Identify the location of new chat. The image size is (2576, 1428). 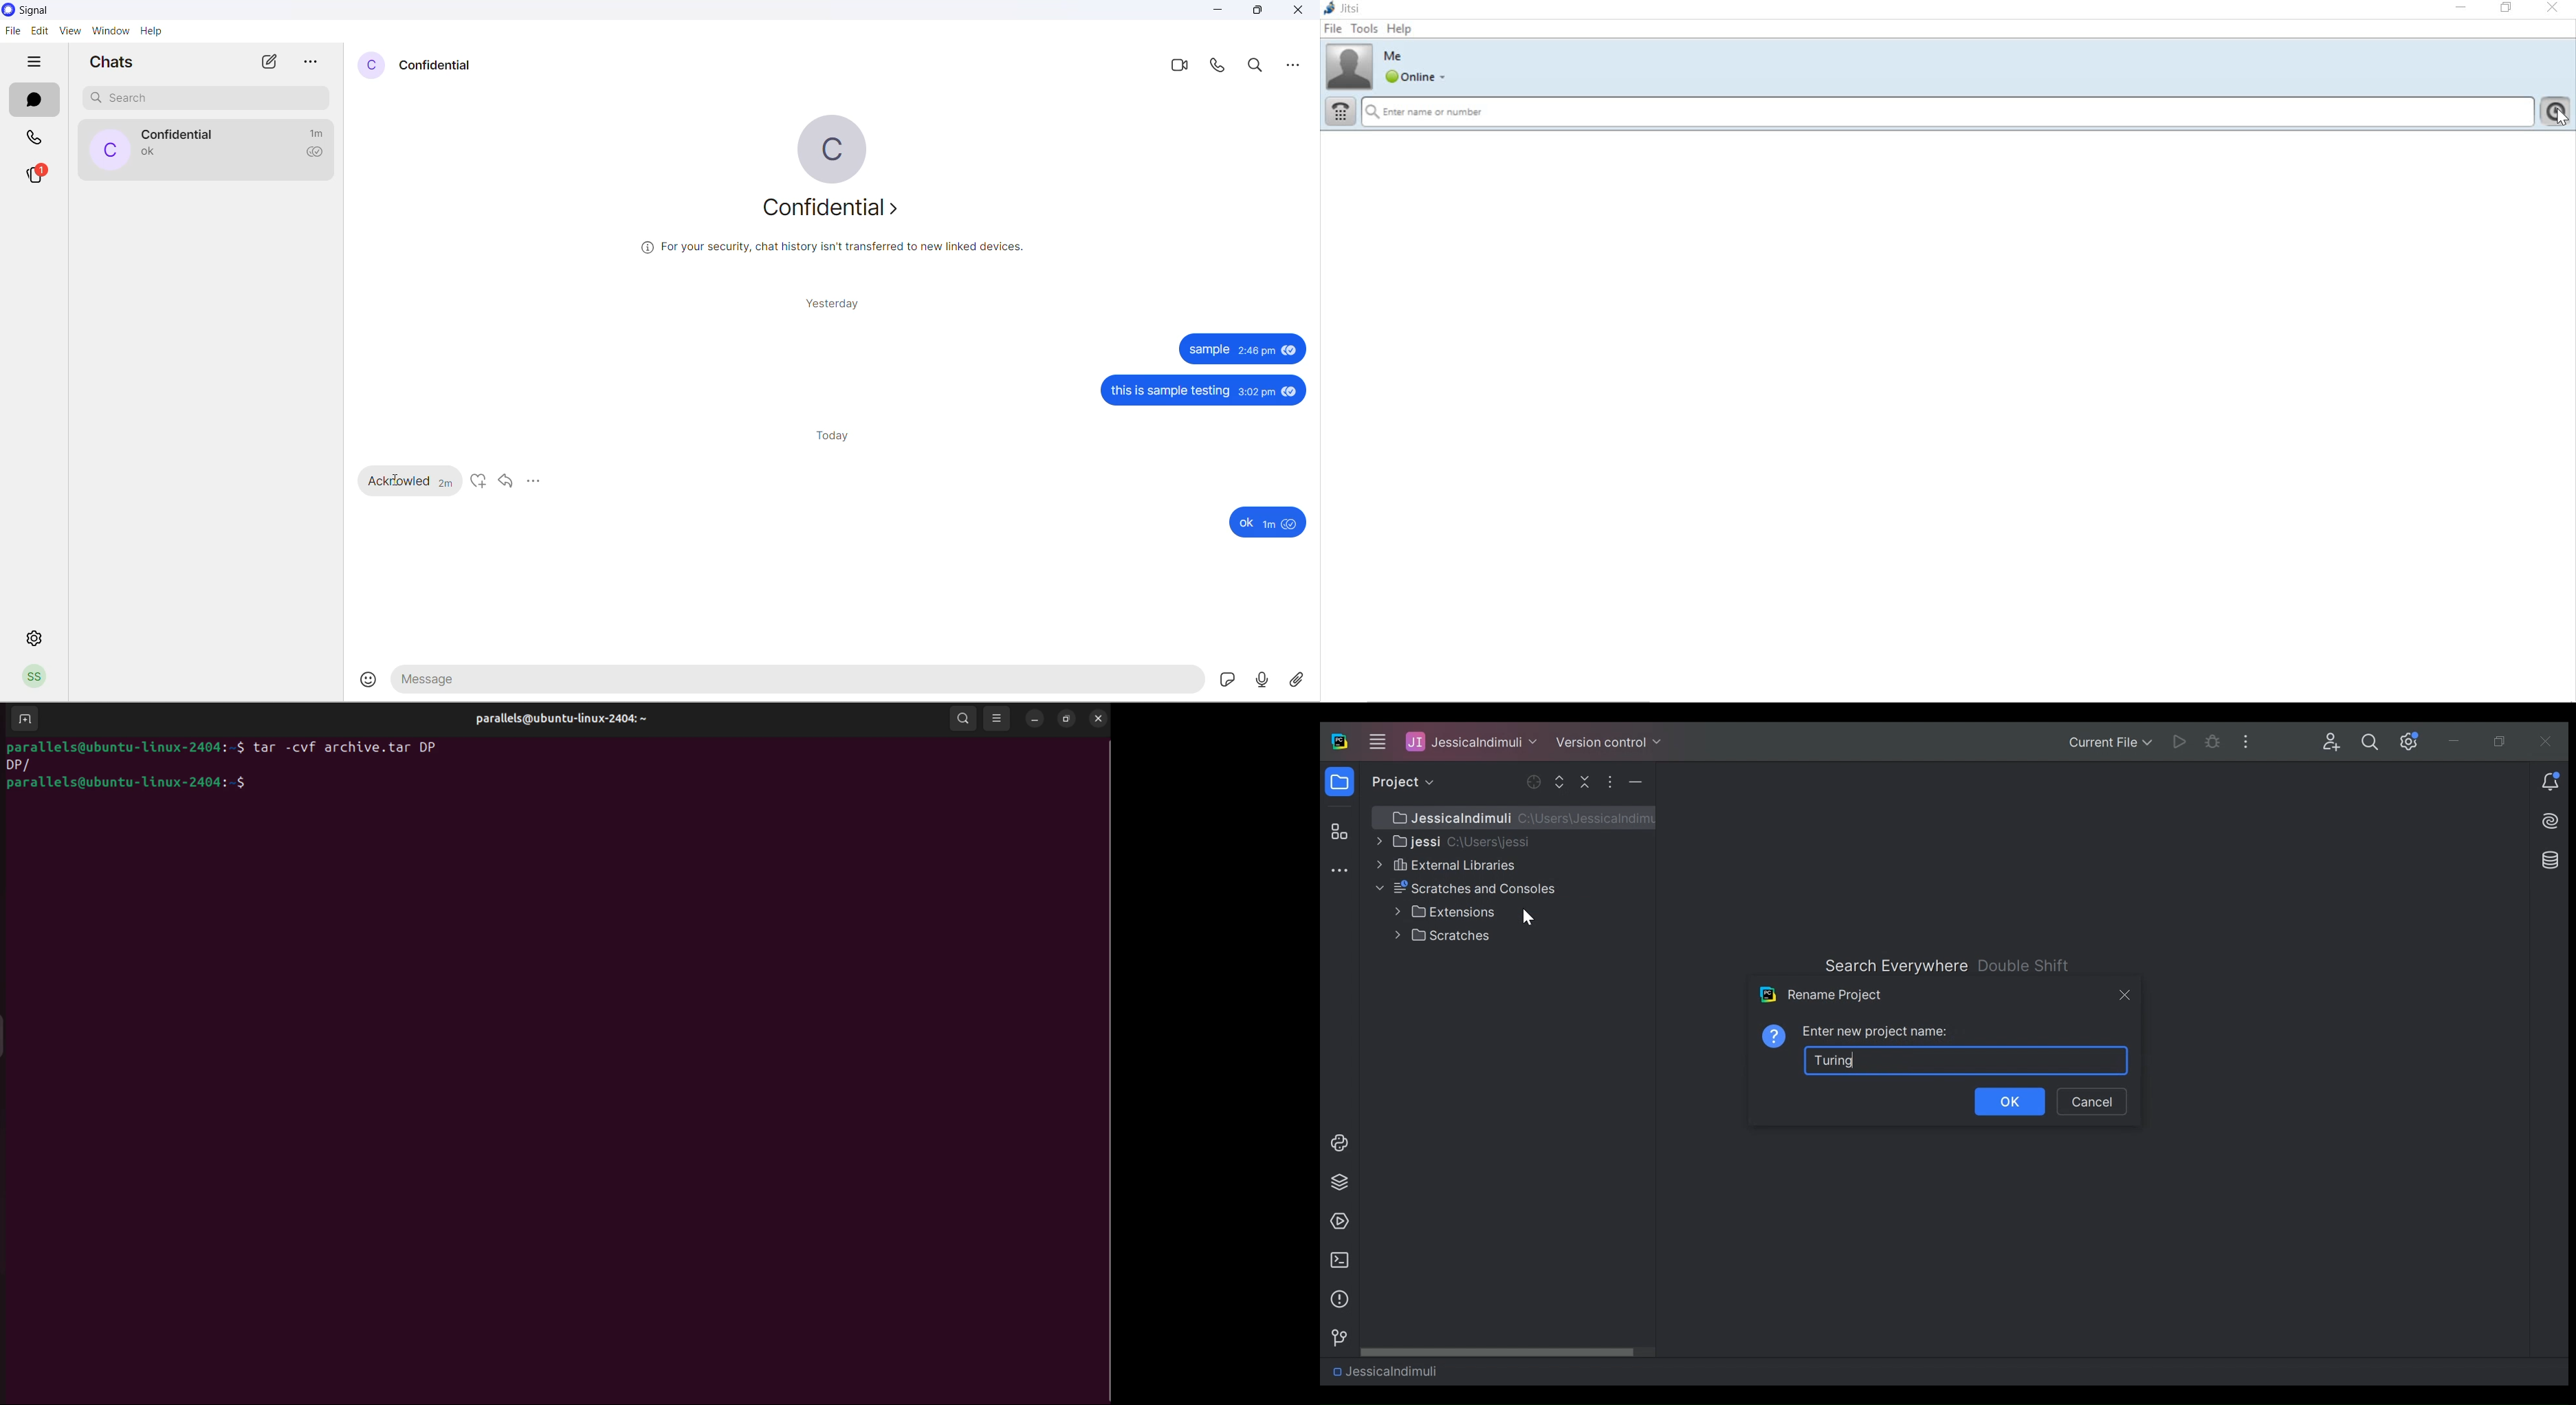
(269, 63).